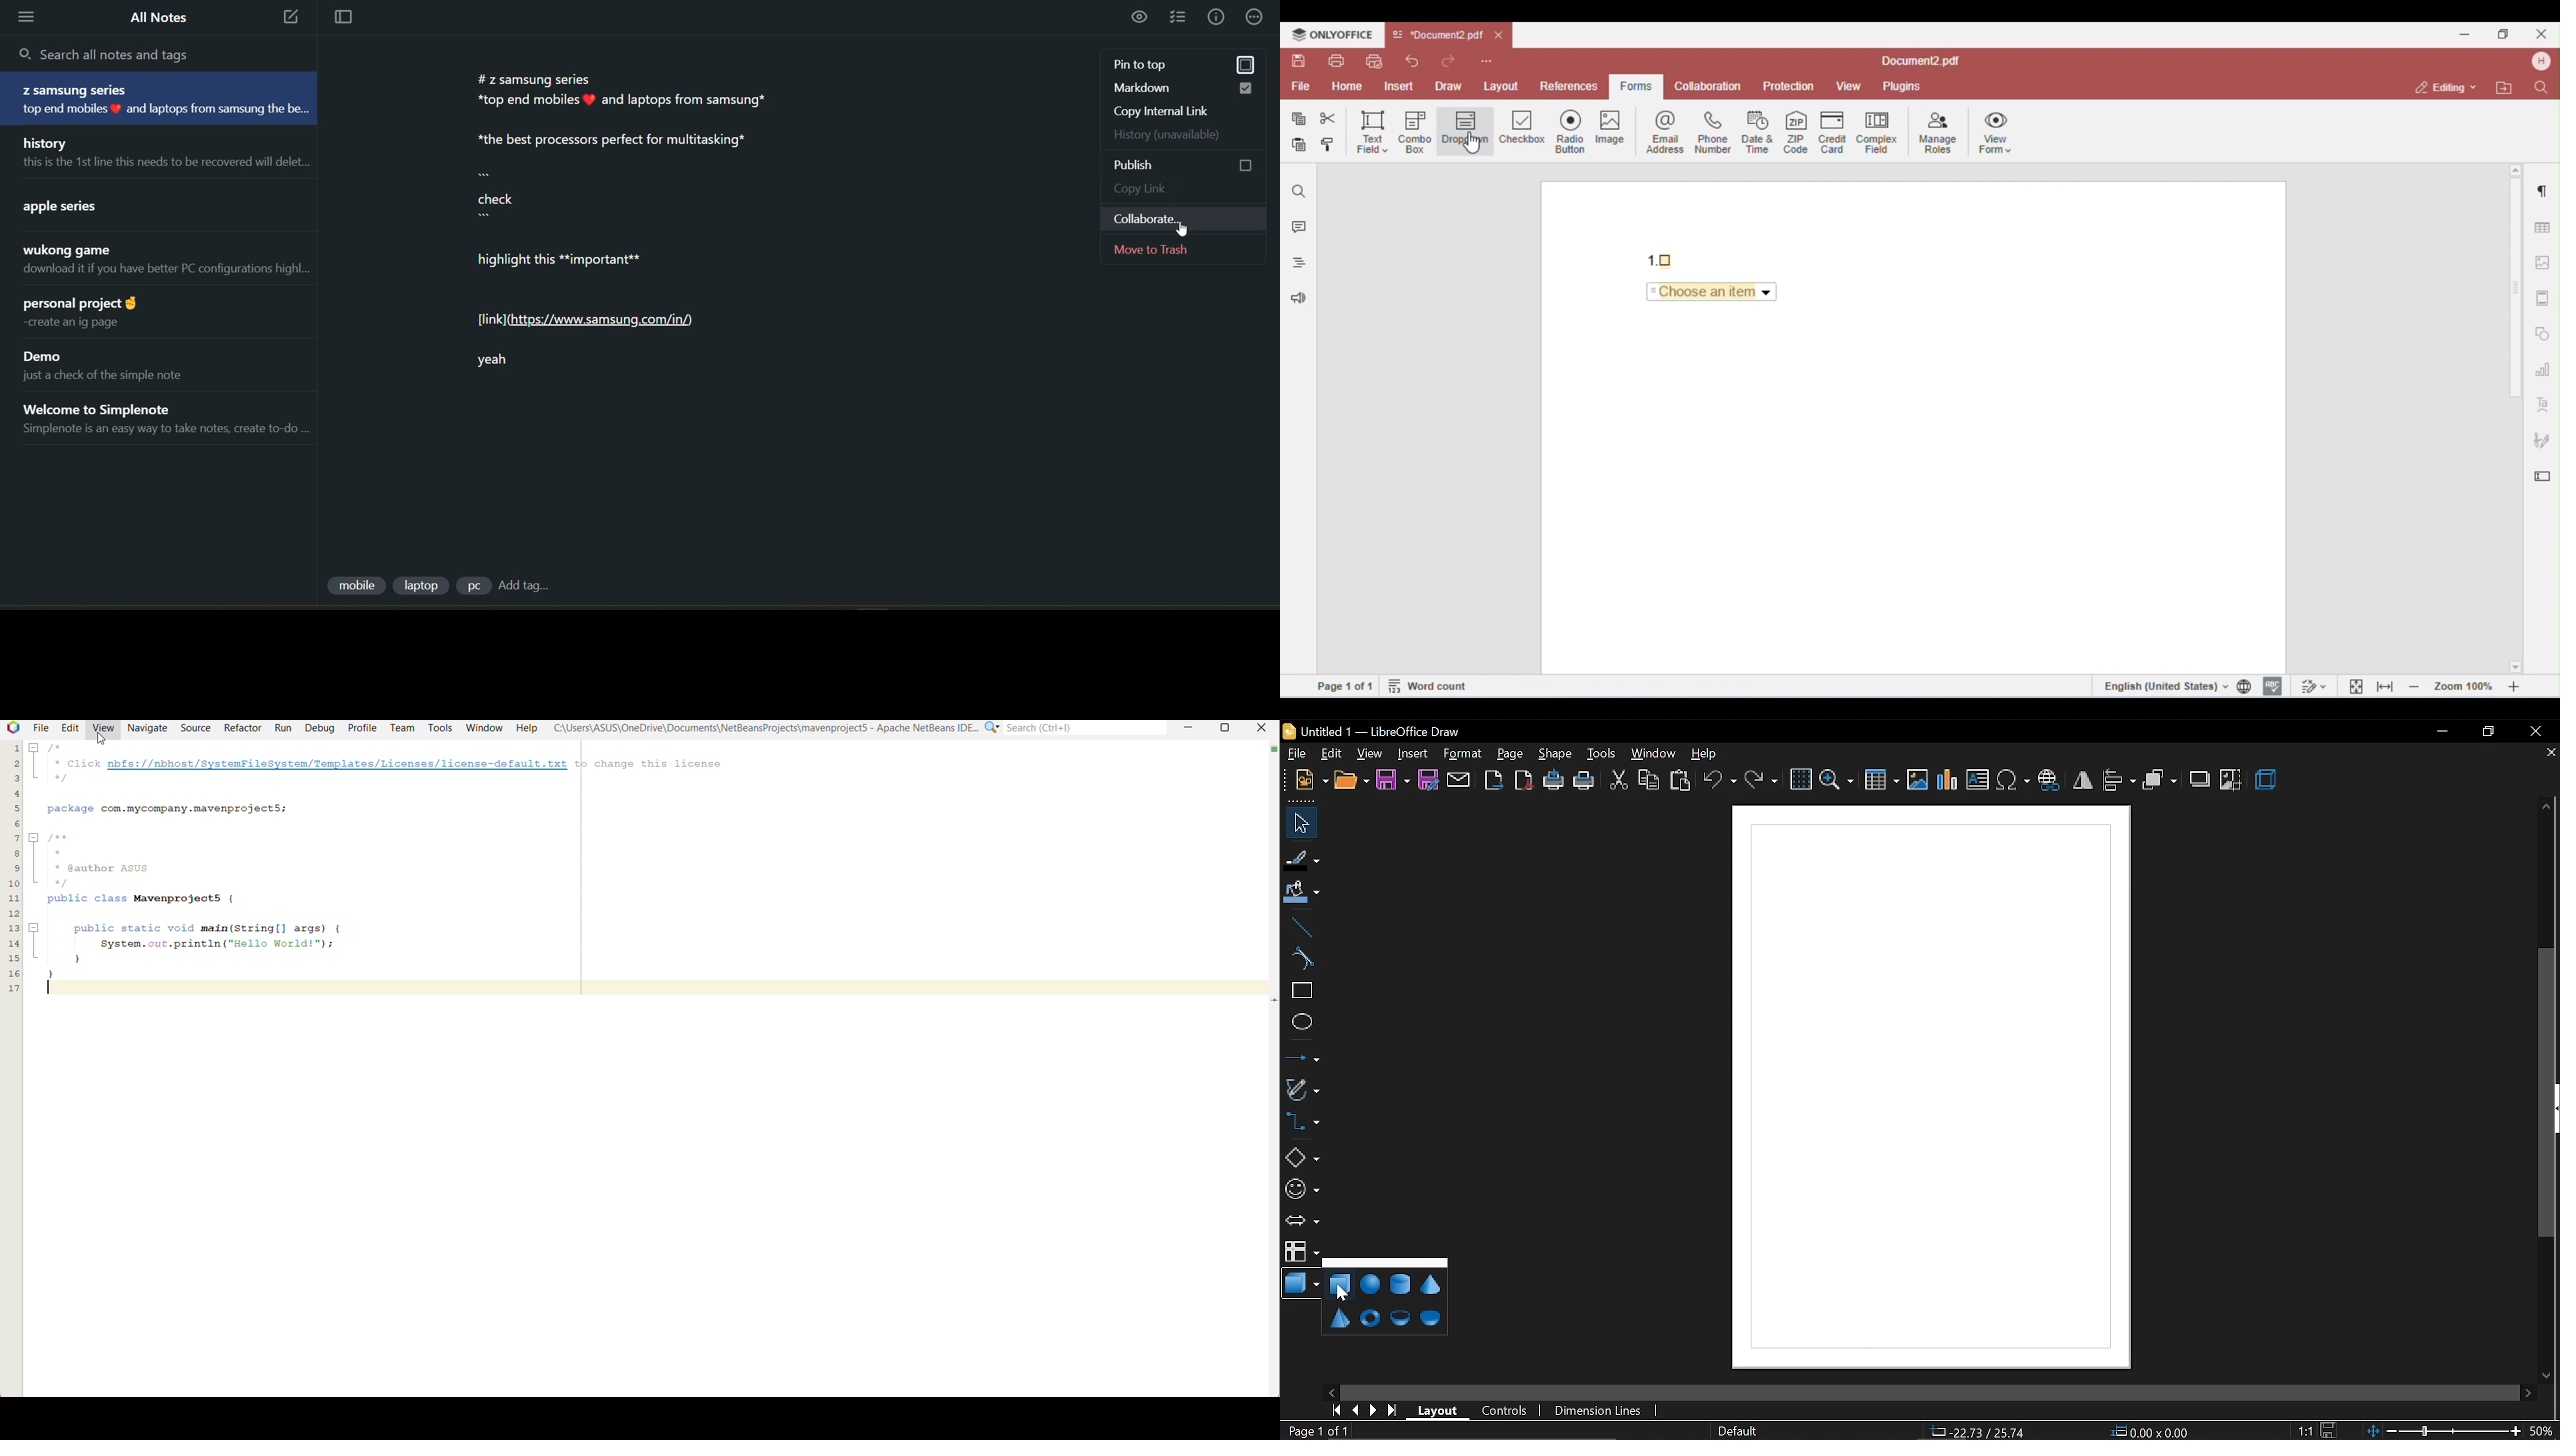 Image resolution: width=2576 pixels, height=1456 pixels. I want to click on icon, so click(1288, 731).